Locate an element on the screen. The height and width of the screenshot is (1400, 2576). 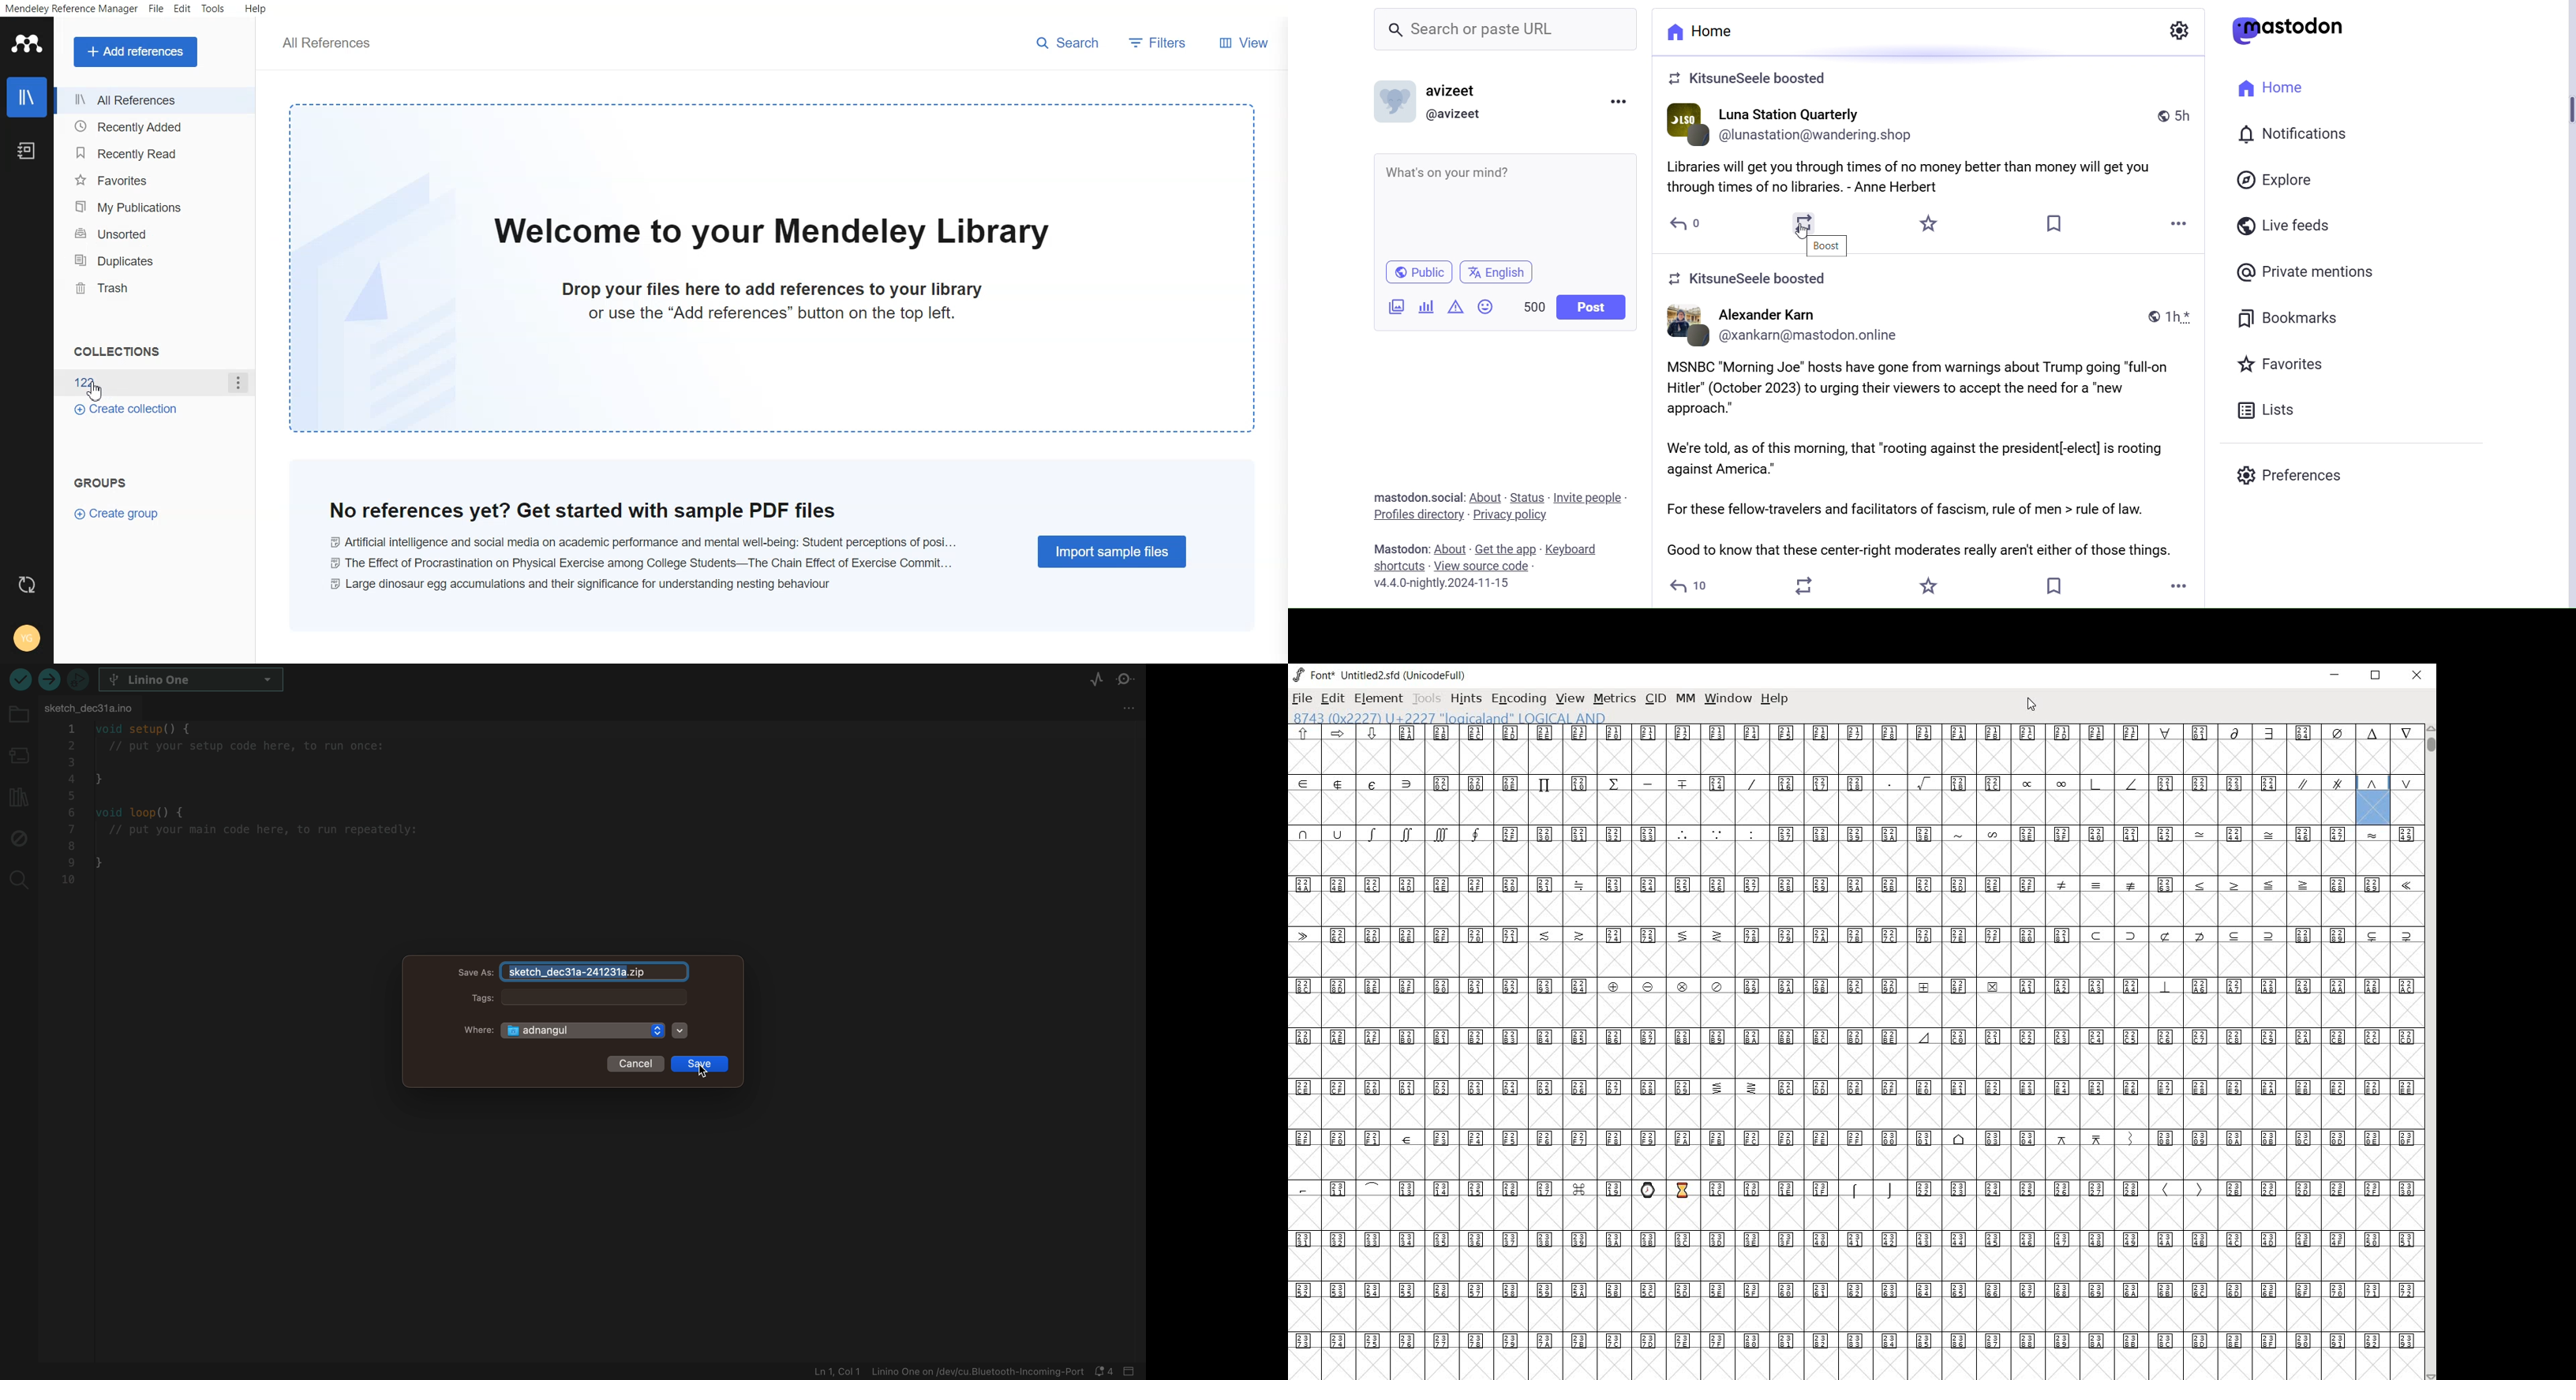
welcome to our mendeley library is located at coordinates (771, 232).